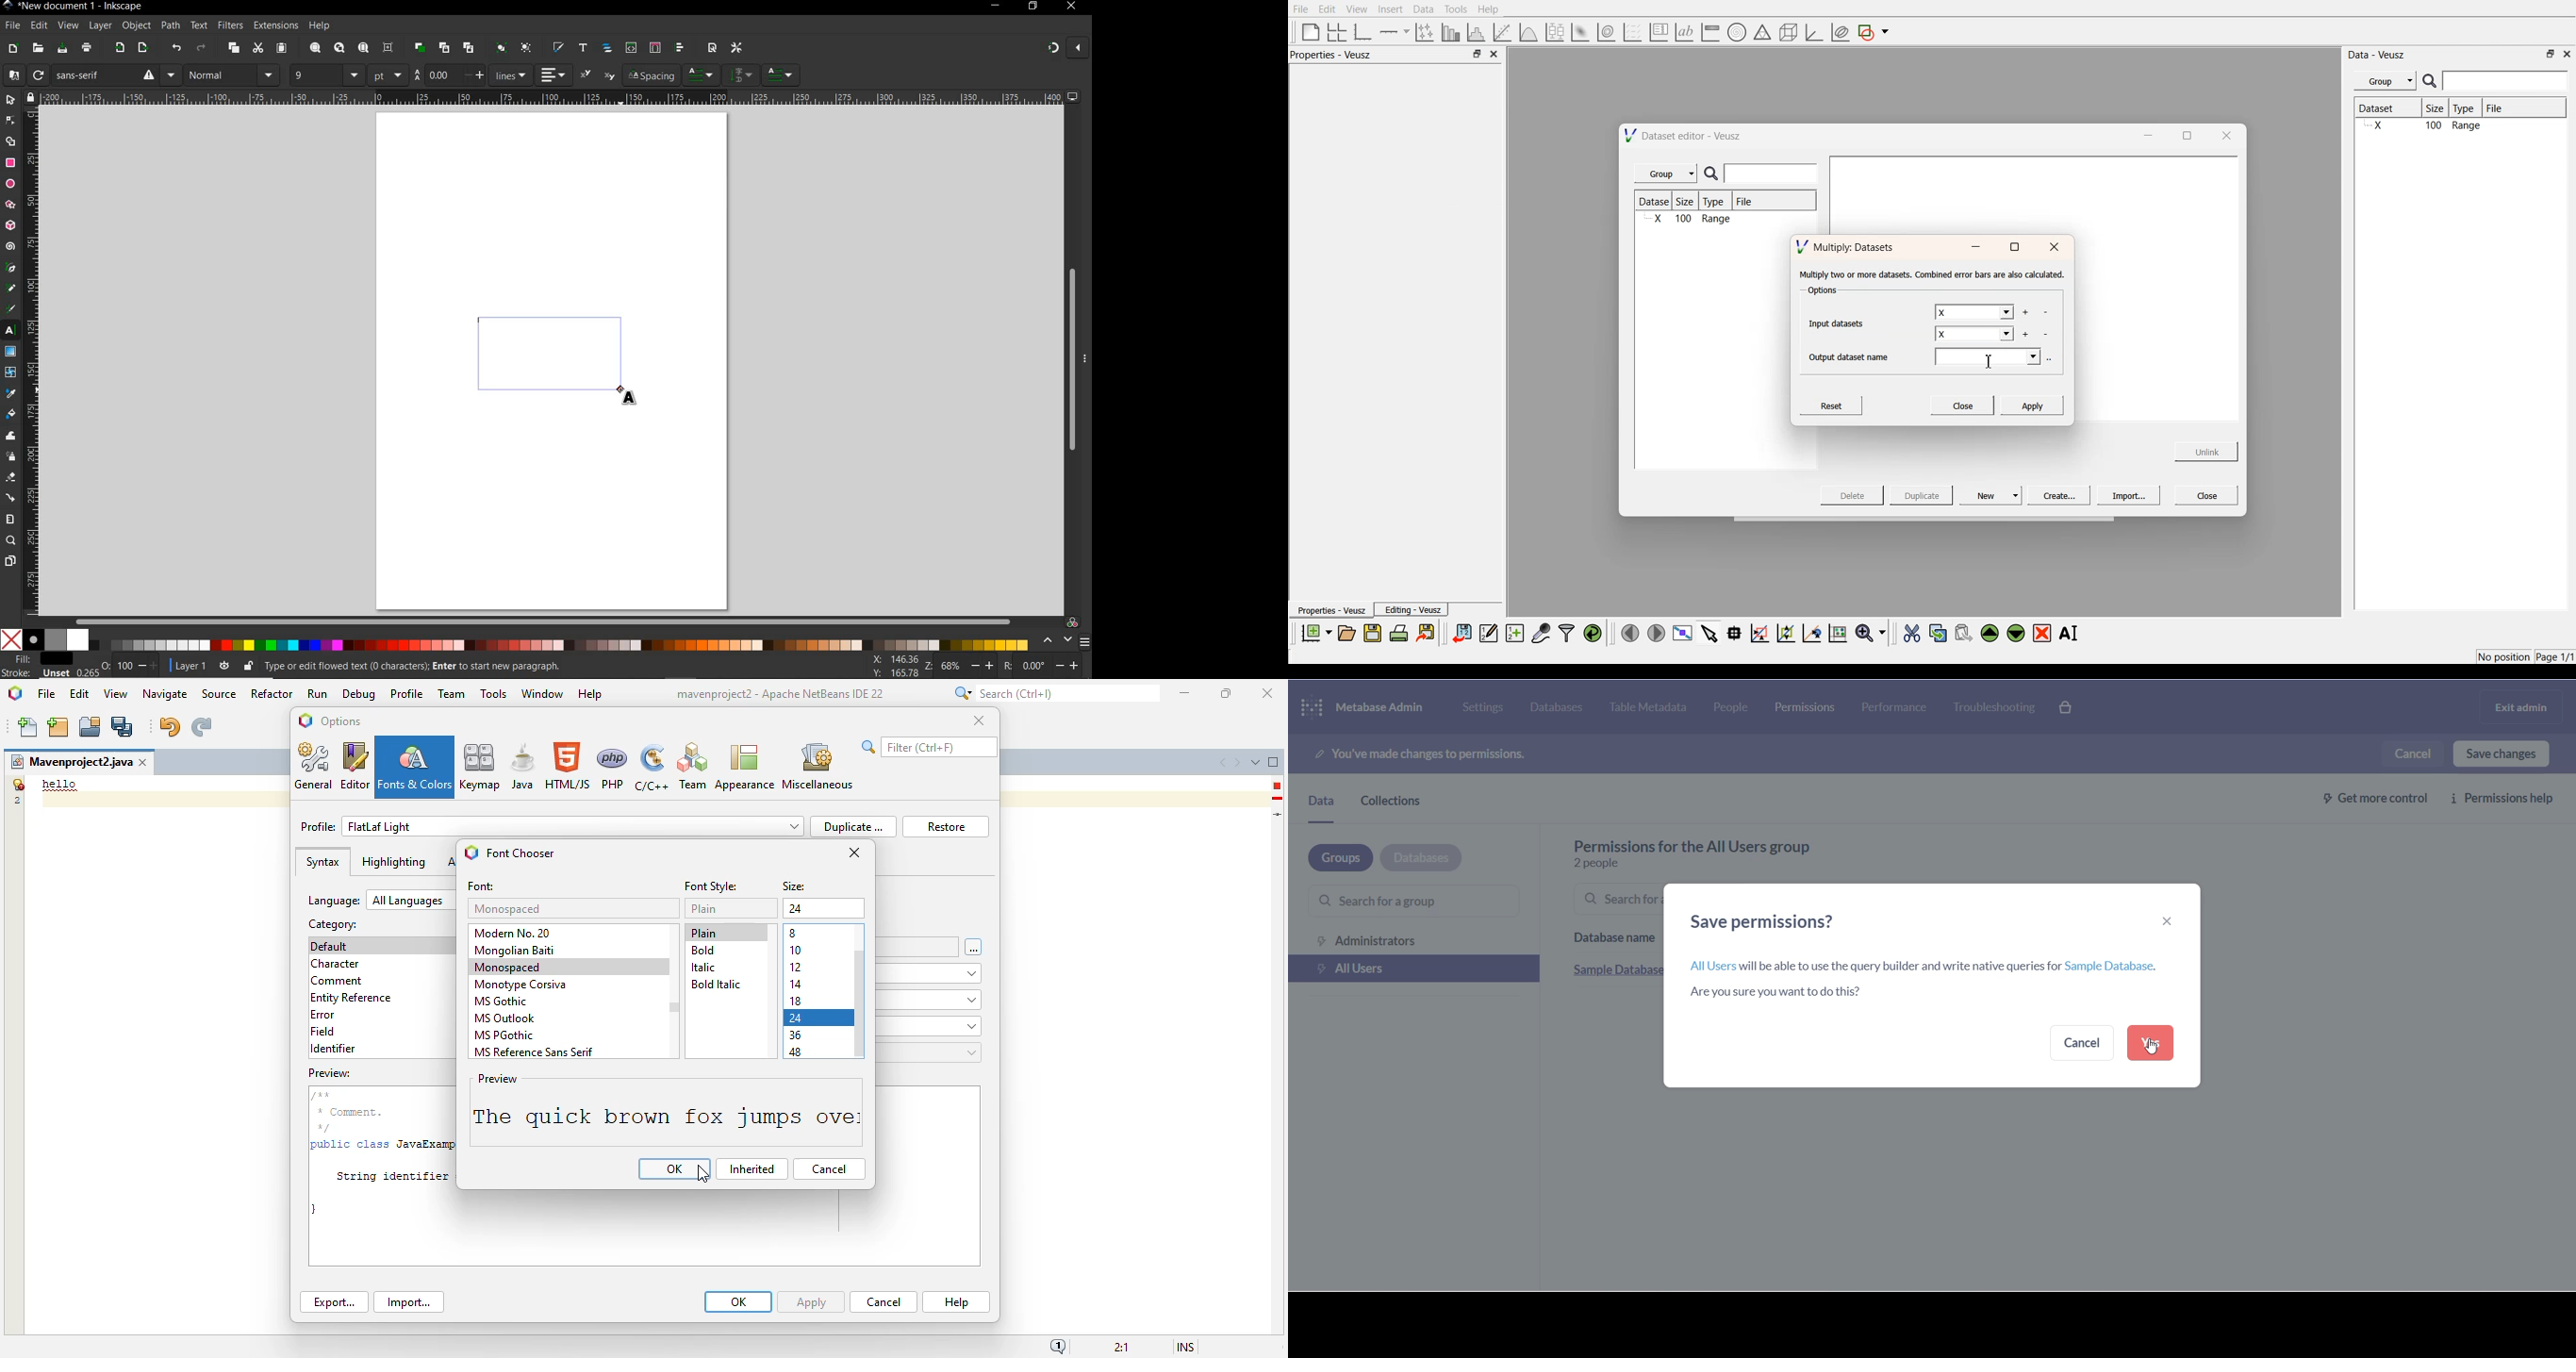 The width and height of the screenshot is (2576, 1372). I want to click on ‘Multiply two or more datasets. Combined error bars are also calculated., so click(1932, 275).